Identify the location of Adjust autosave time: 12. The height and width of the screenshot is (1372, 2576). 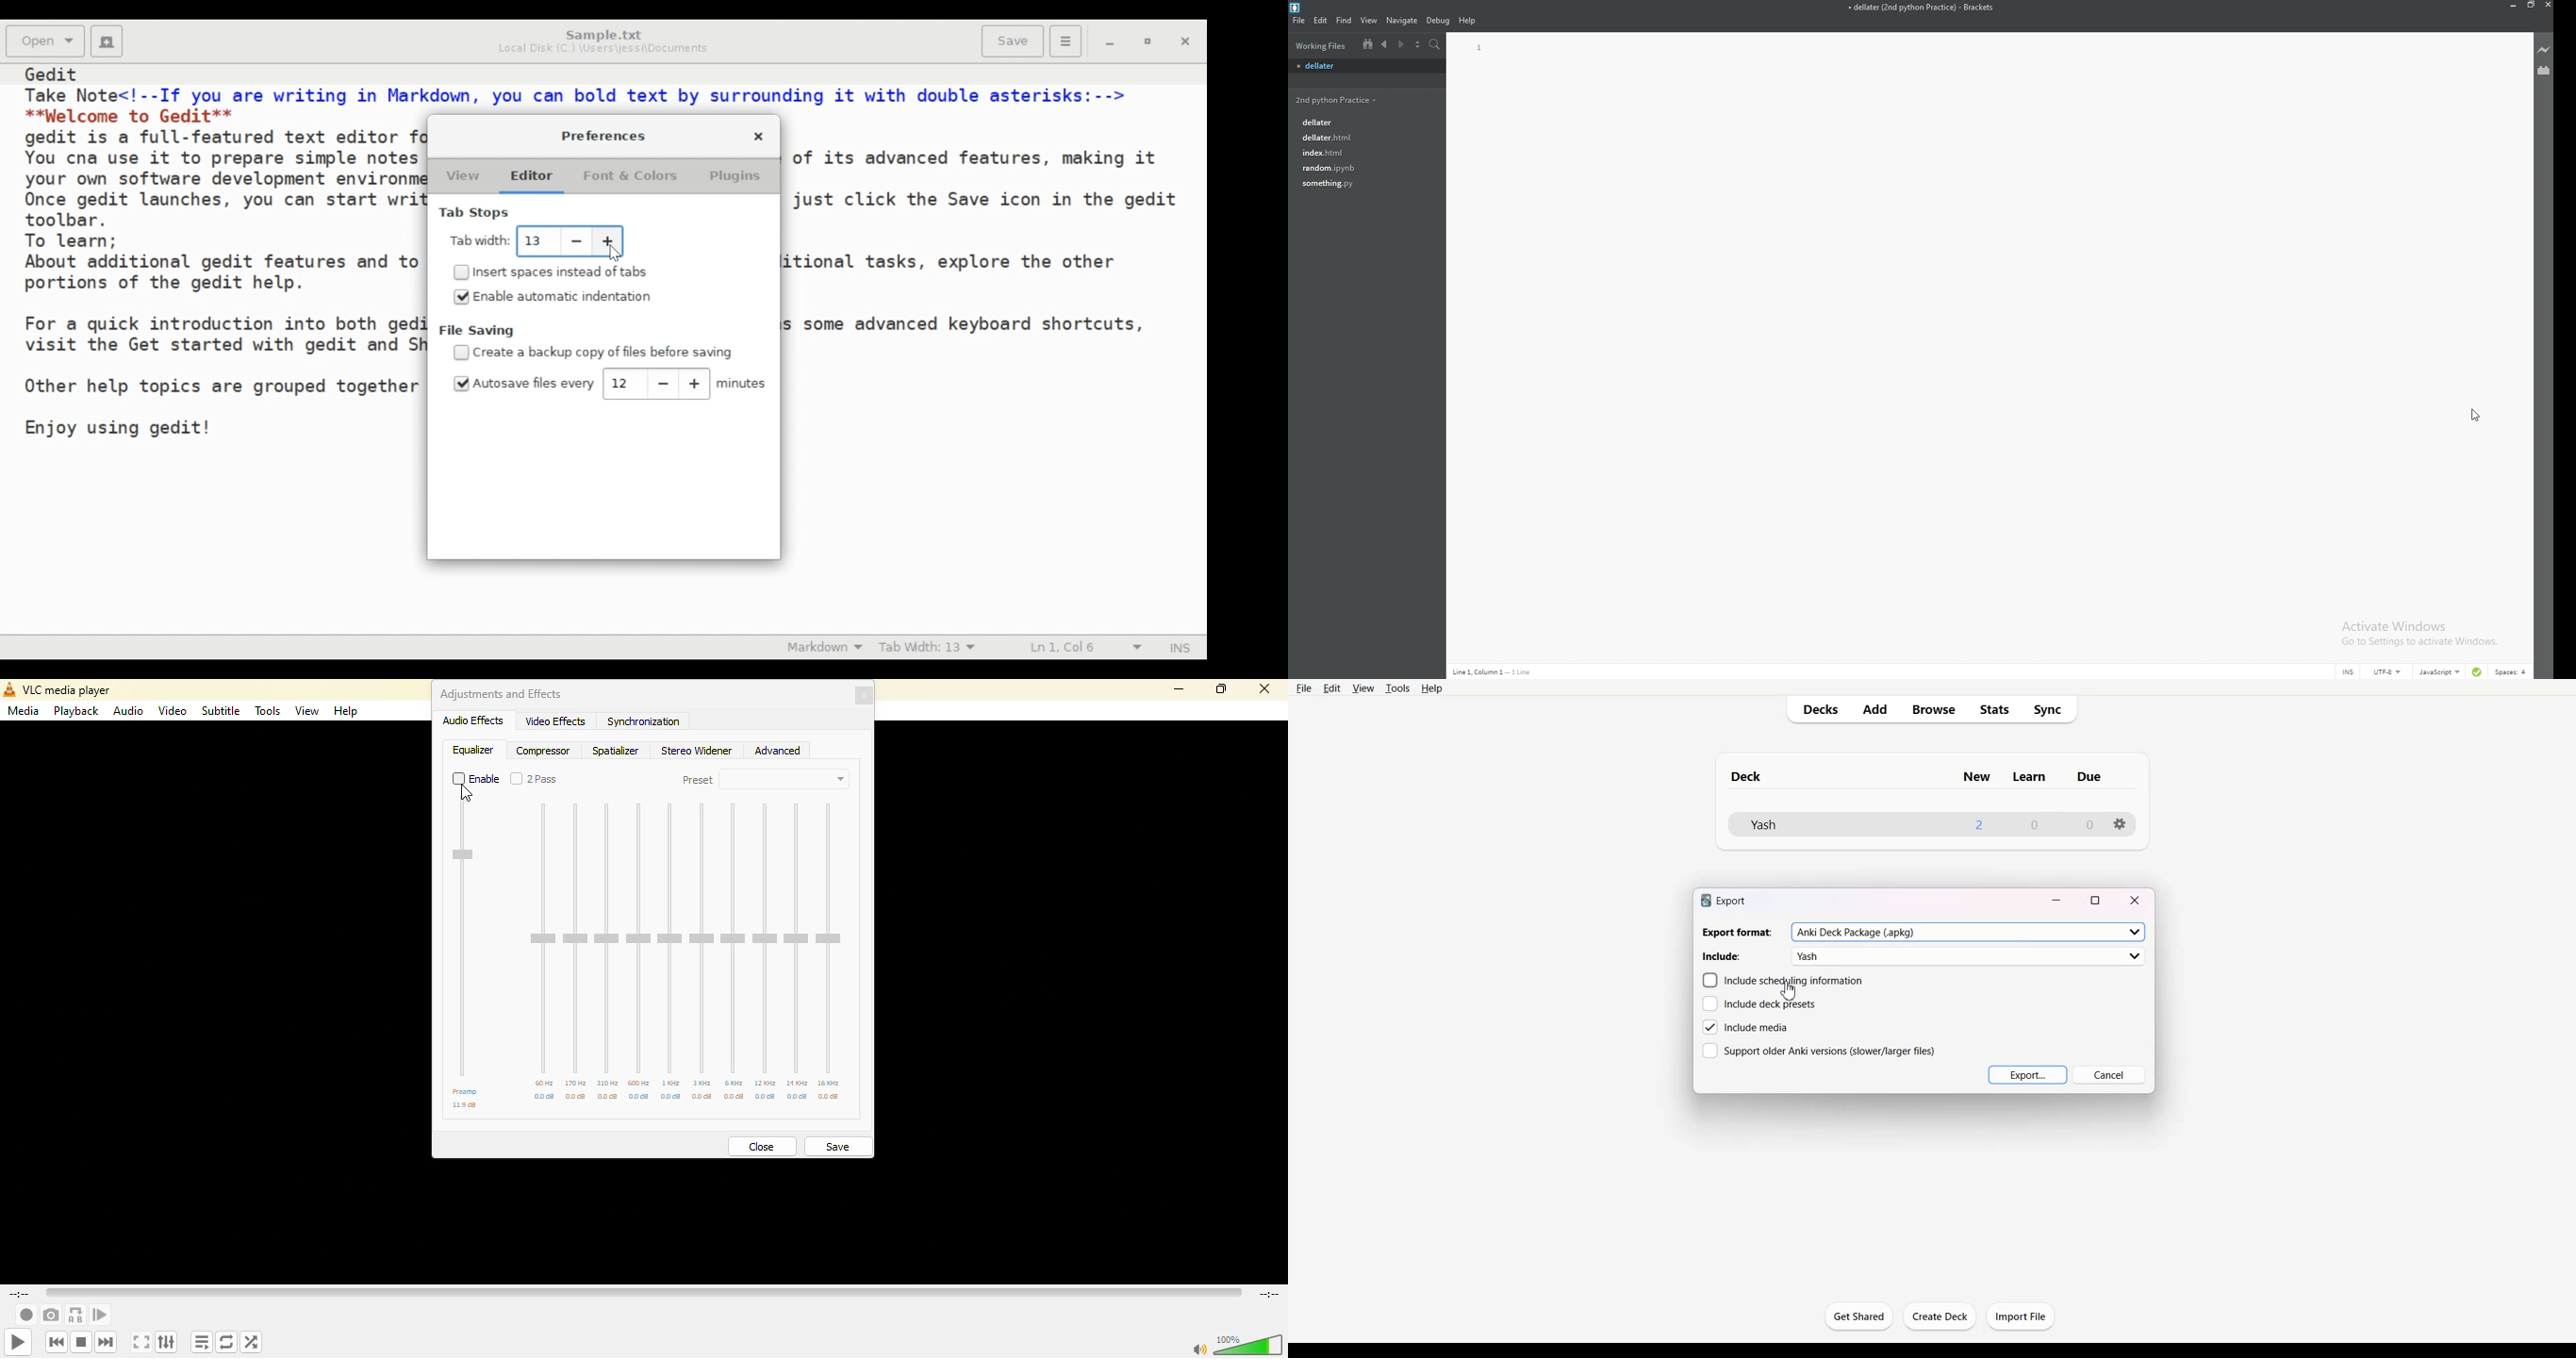
(621, 382).